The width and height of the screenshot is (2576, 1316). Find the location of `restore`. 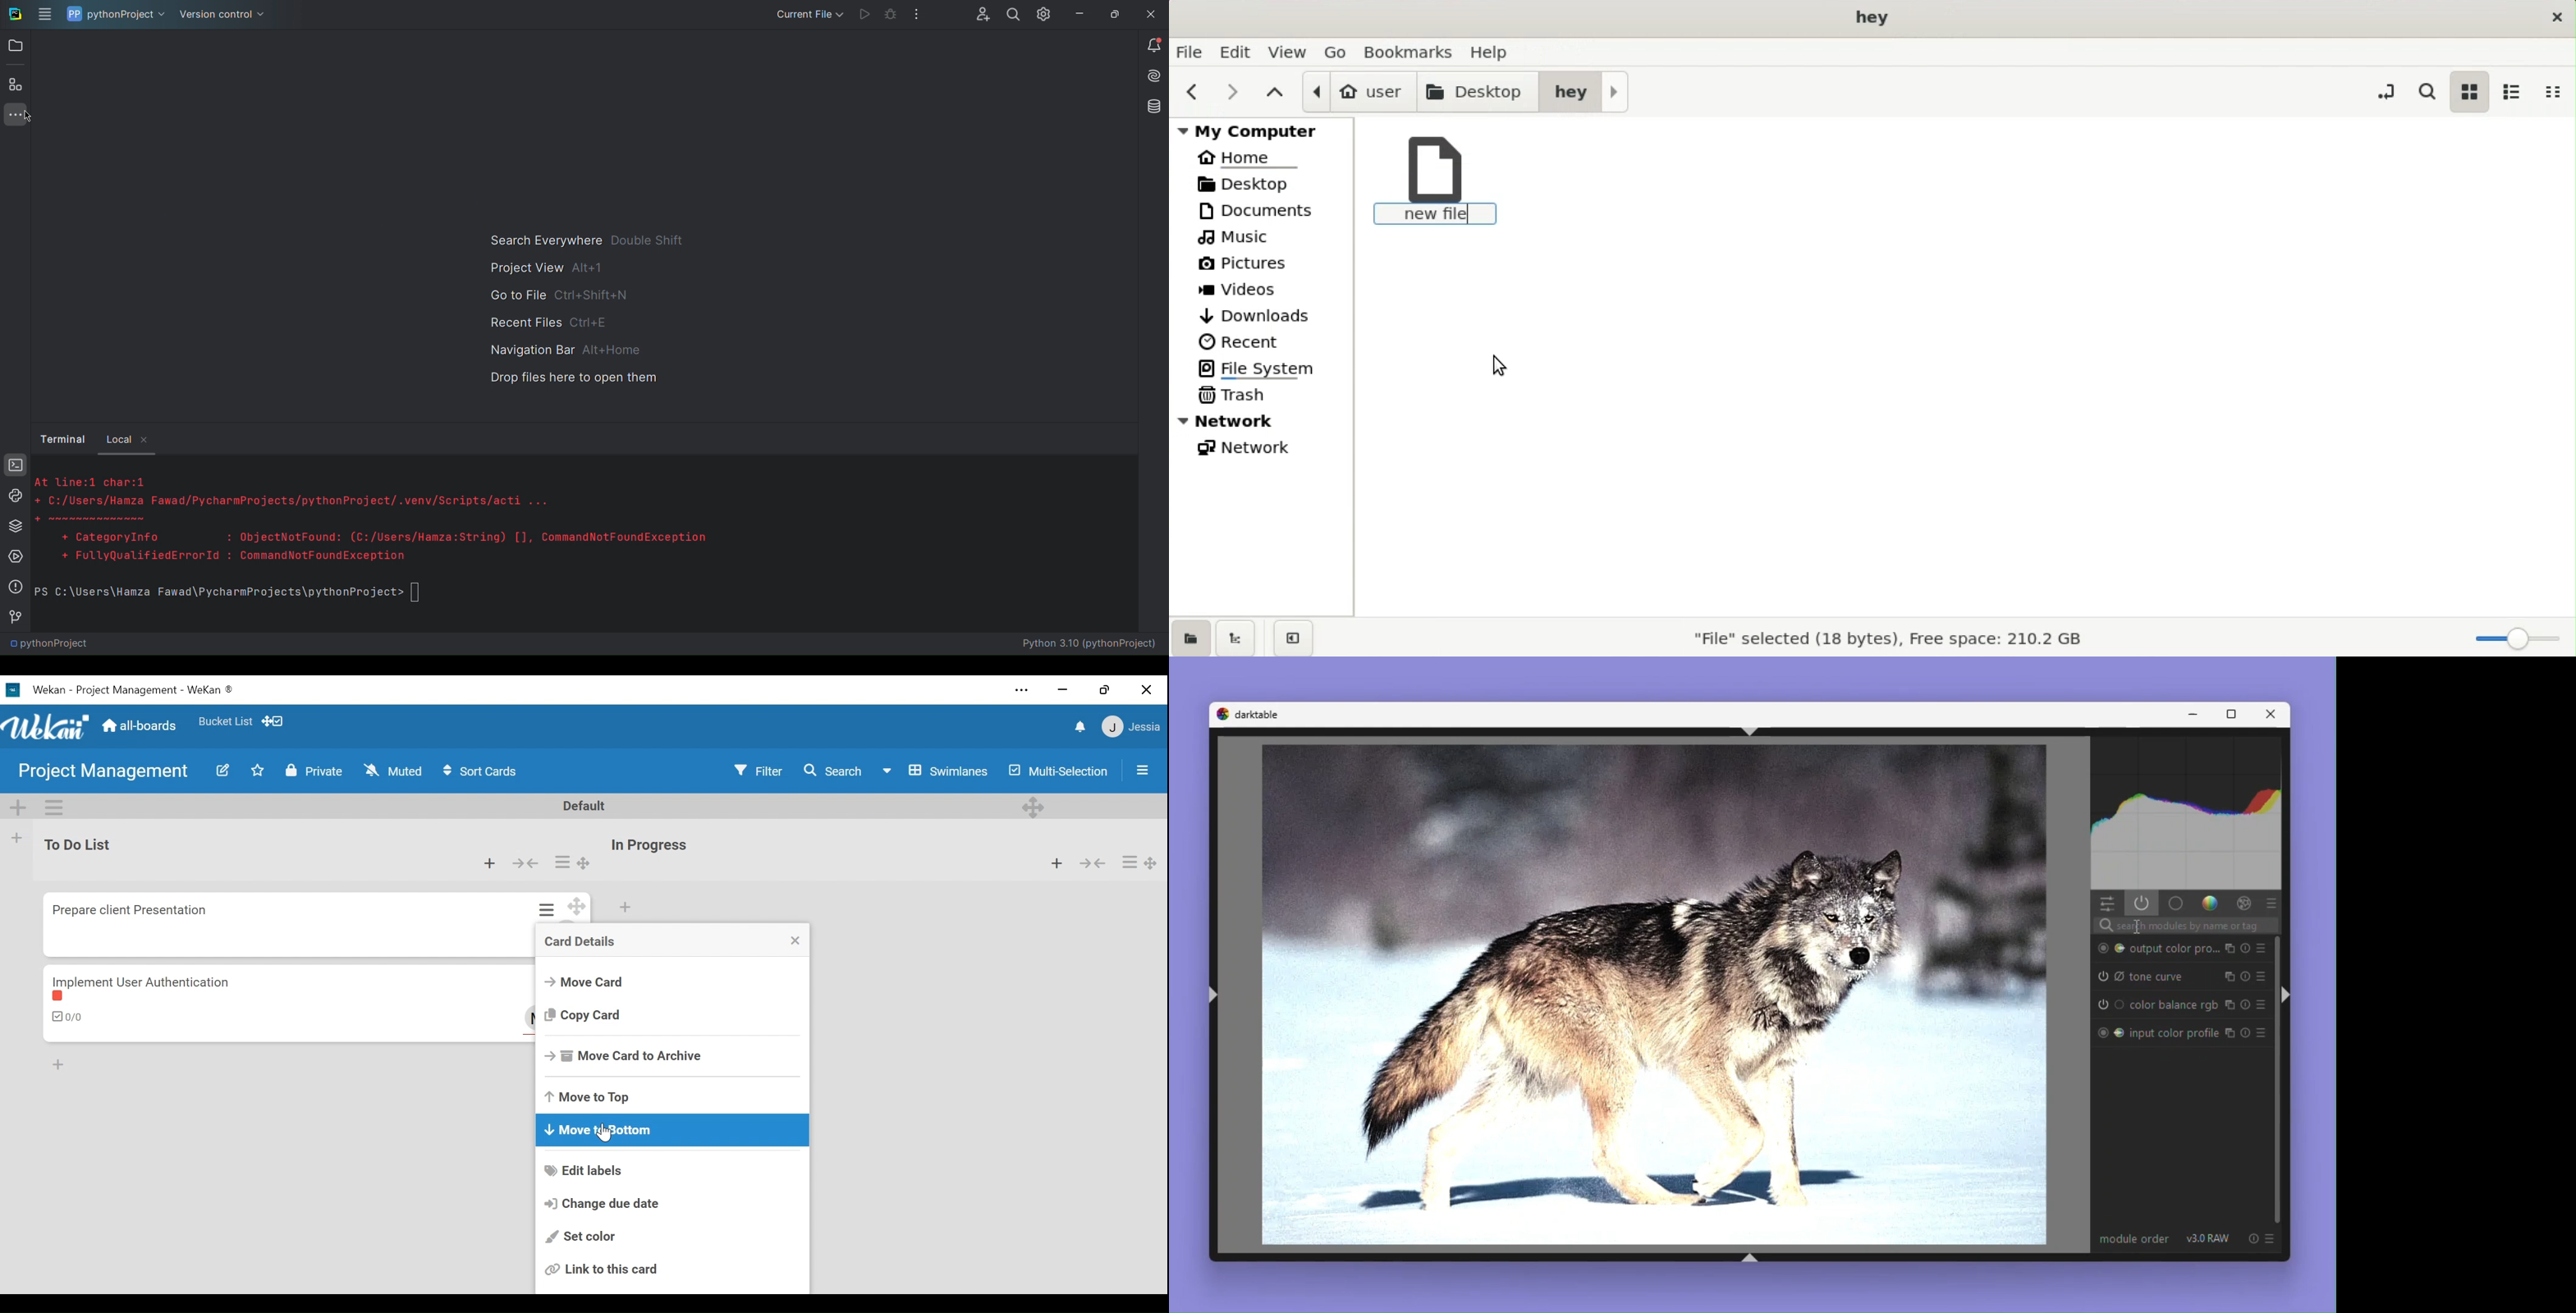

restore is located at coordinates (1104, 691).